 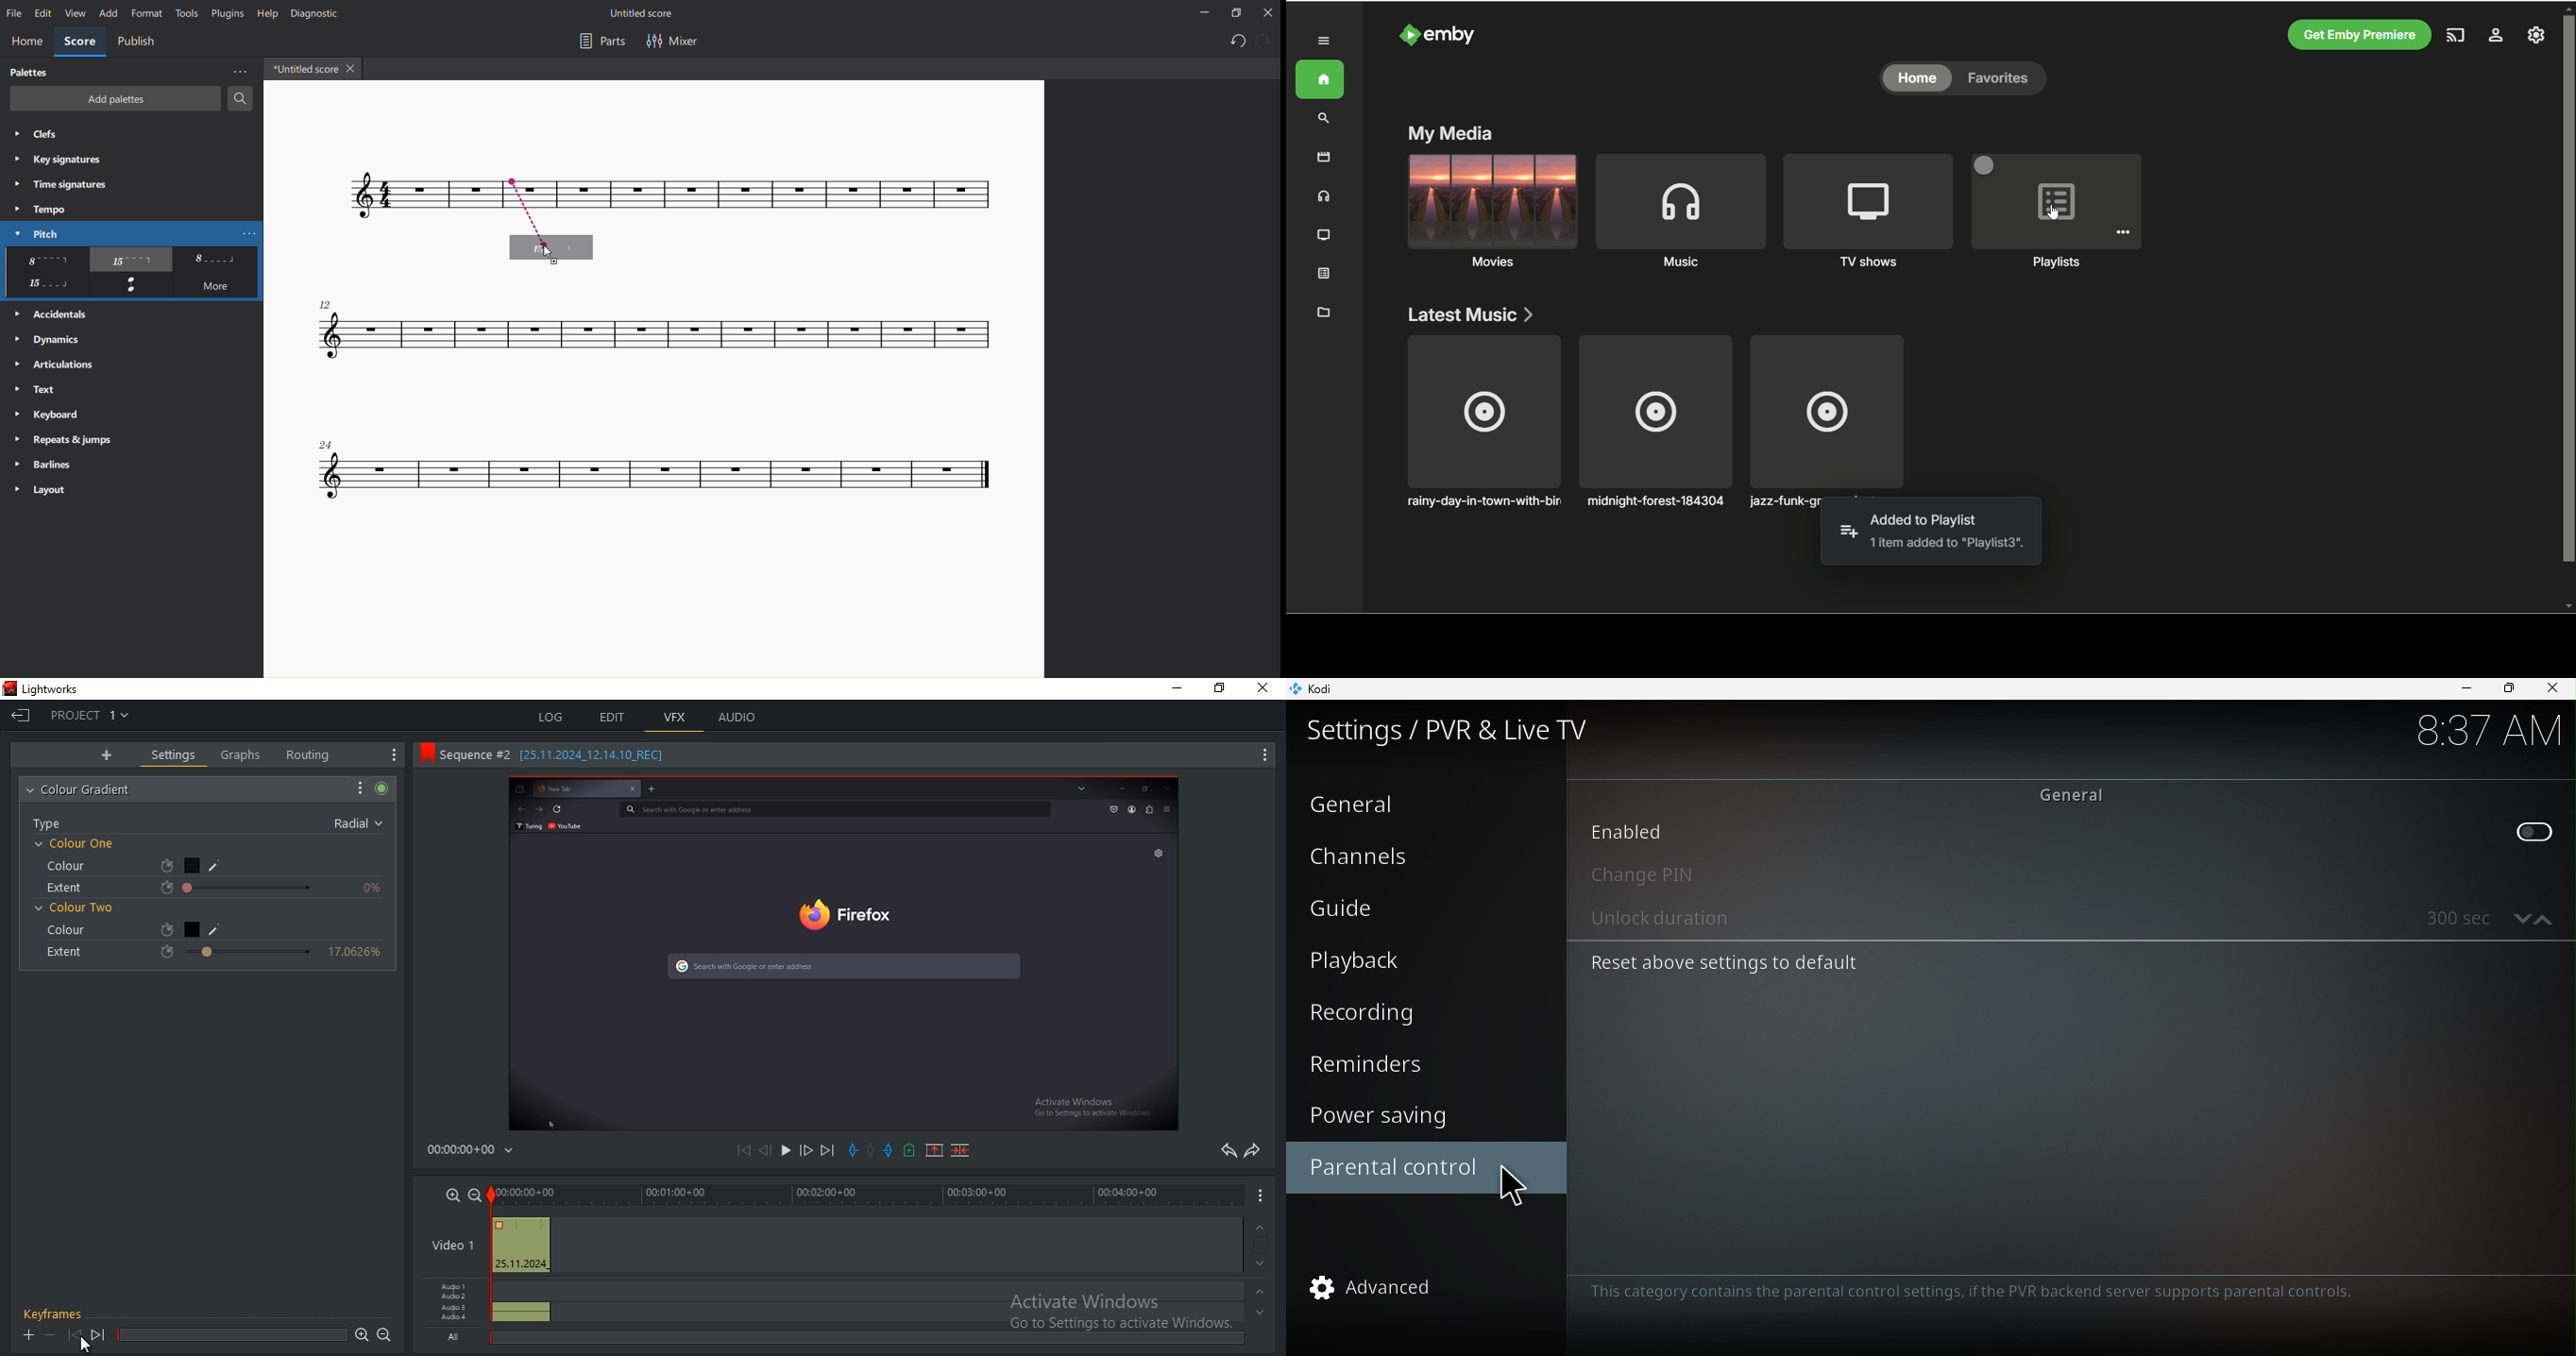 I want to click on add palettes, so click(x=111, y=99).